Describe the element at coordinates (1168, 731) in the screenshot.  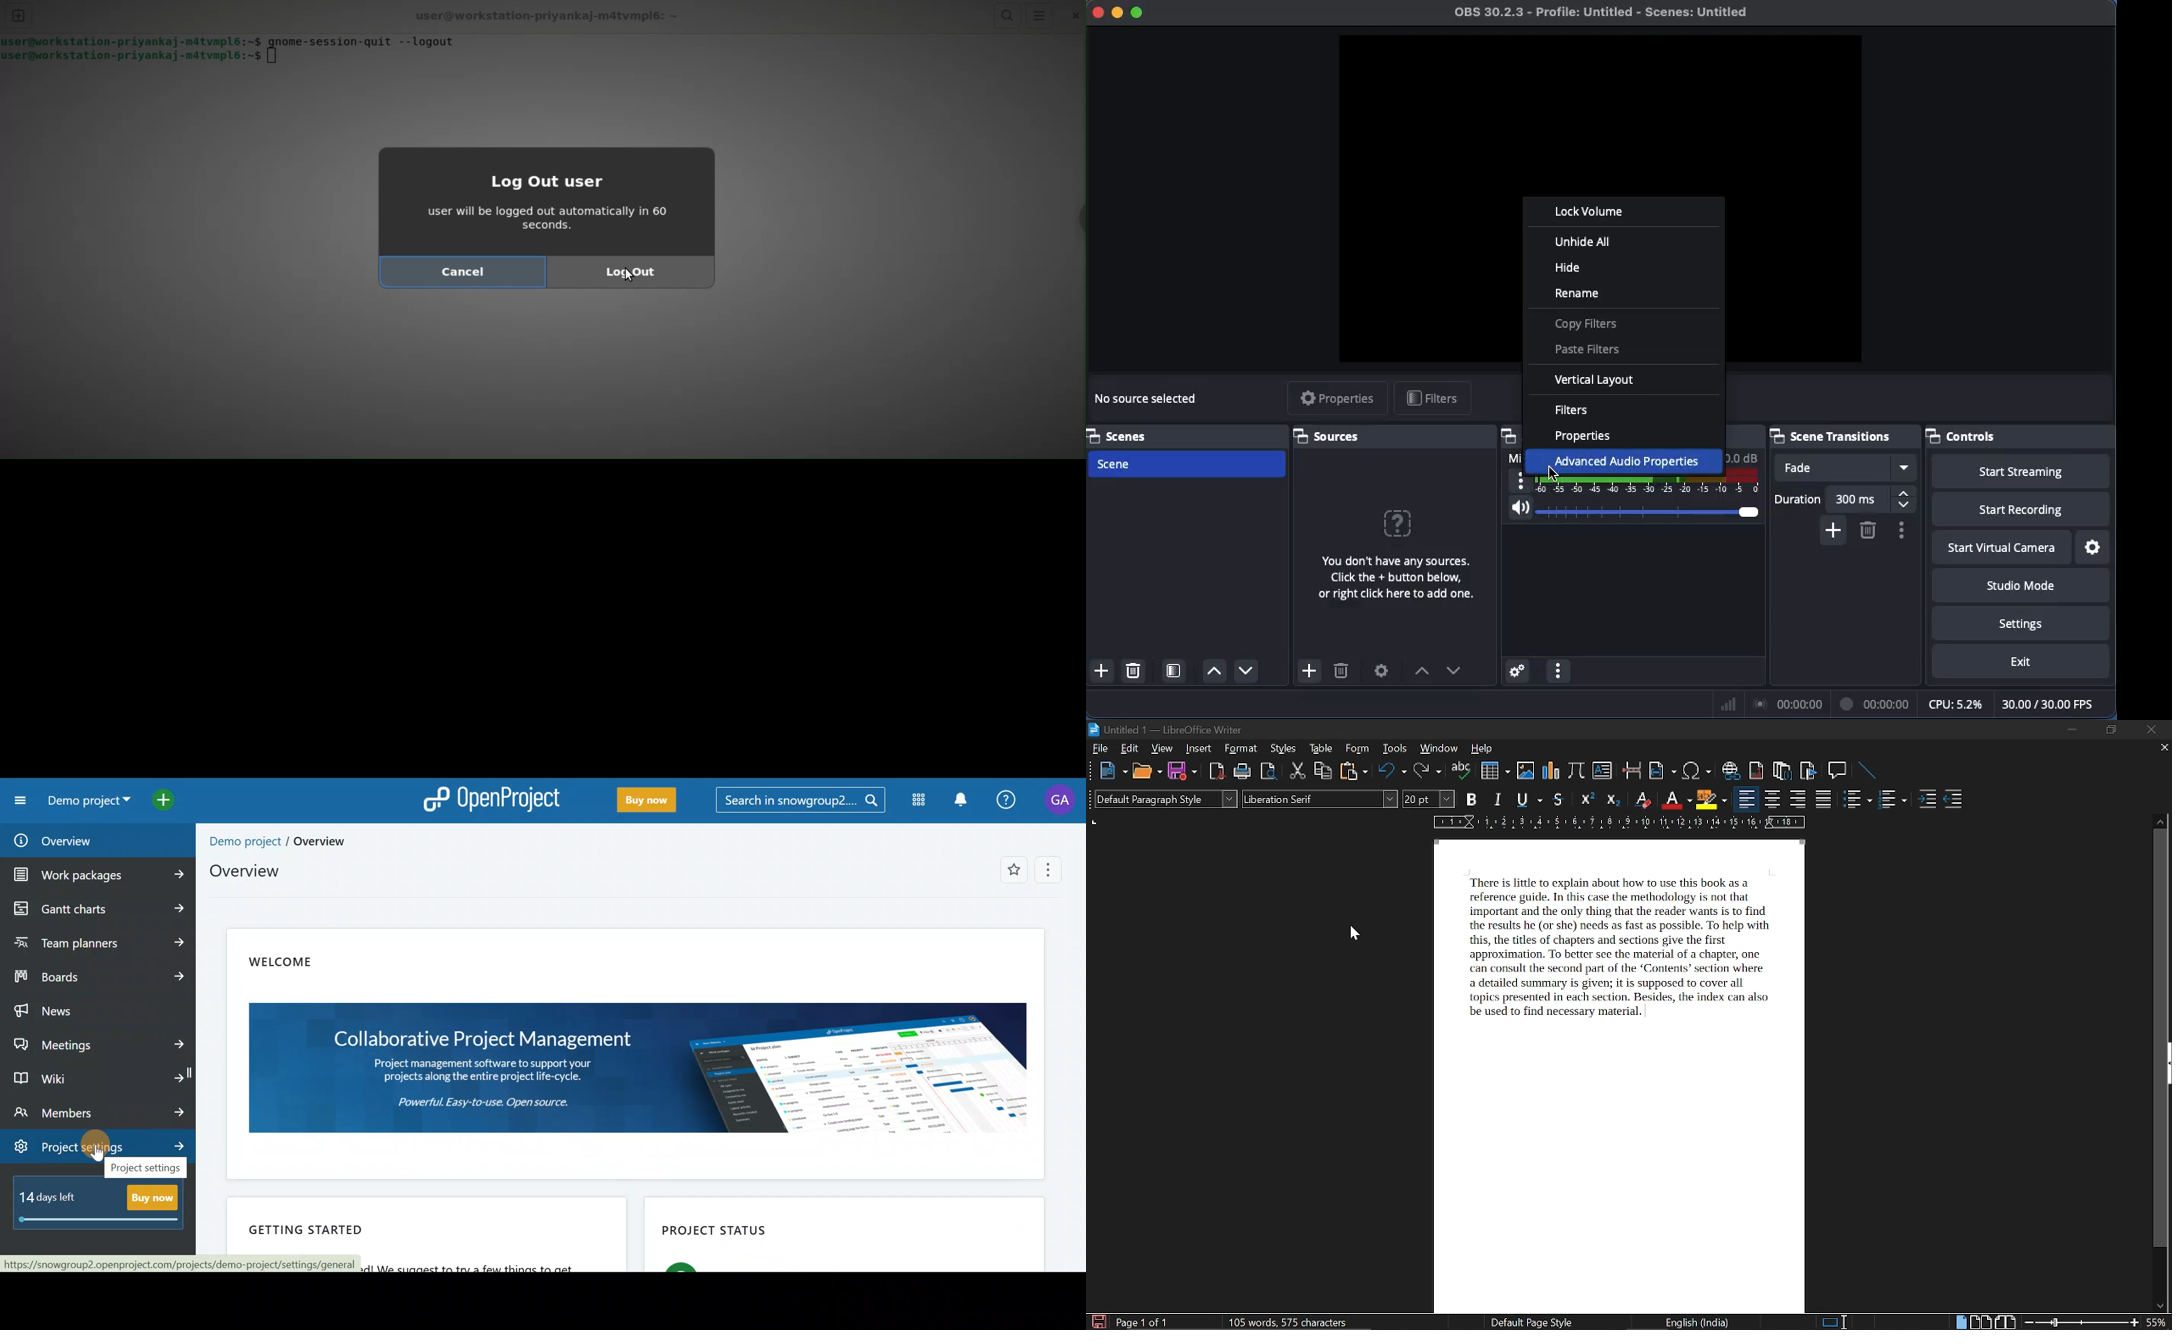
I see `current window` at that location.